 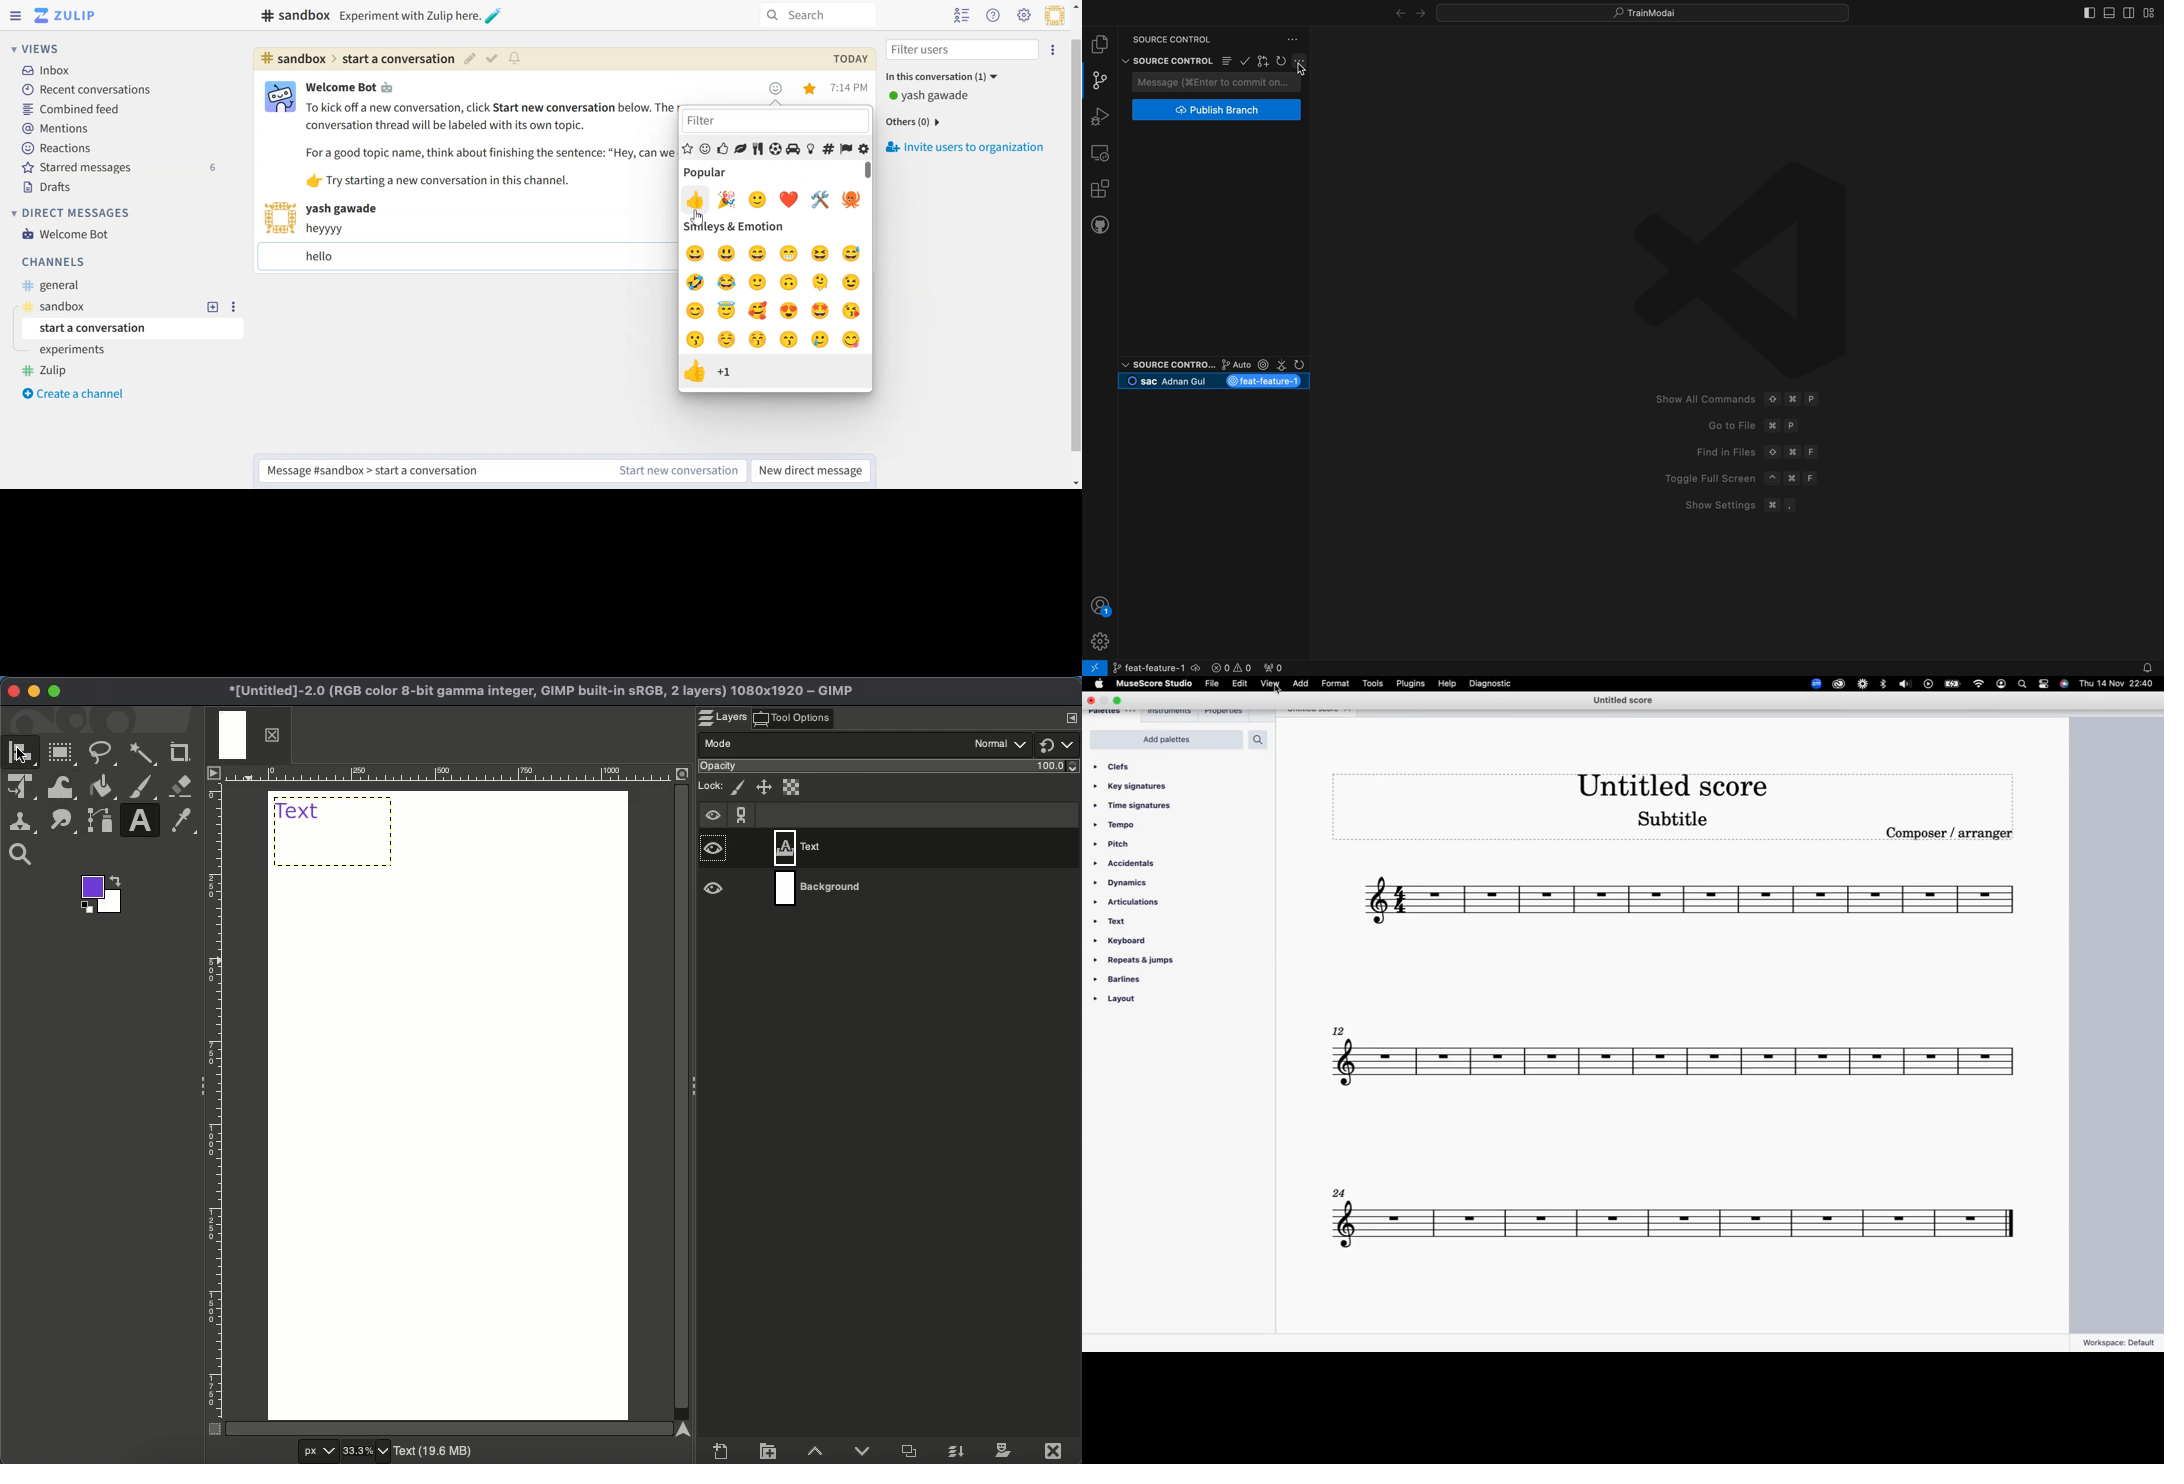 I want to click on git lens options, so click(x=1260, y=364).